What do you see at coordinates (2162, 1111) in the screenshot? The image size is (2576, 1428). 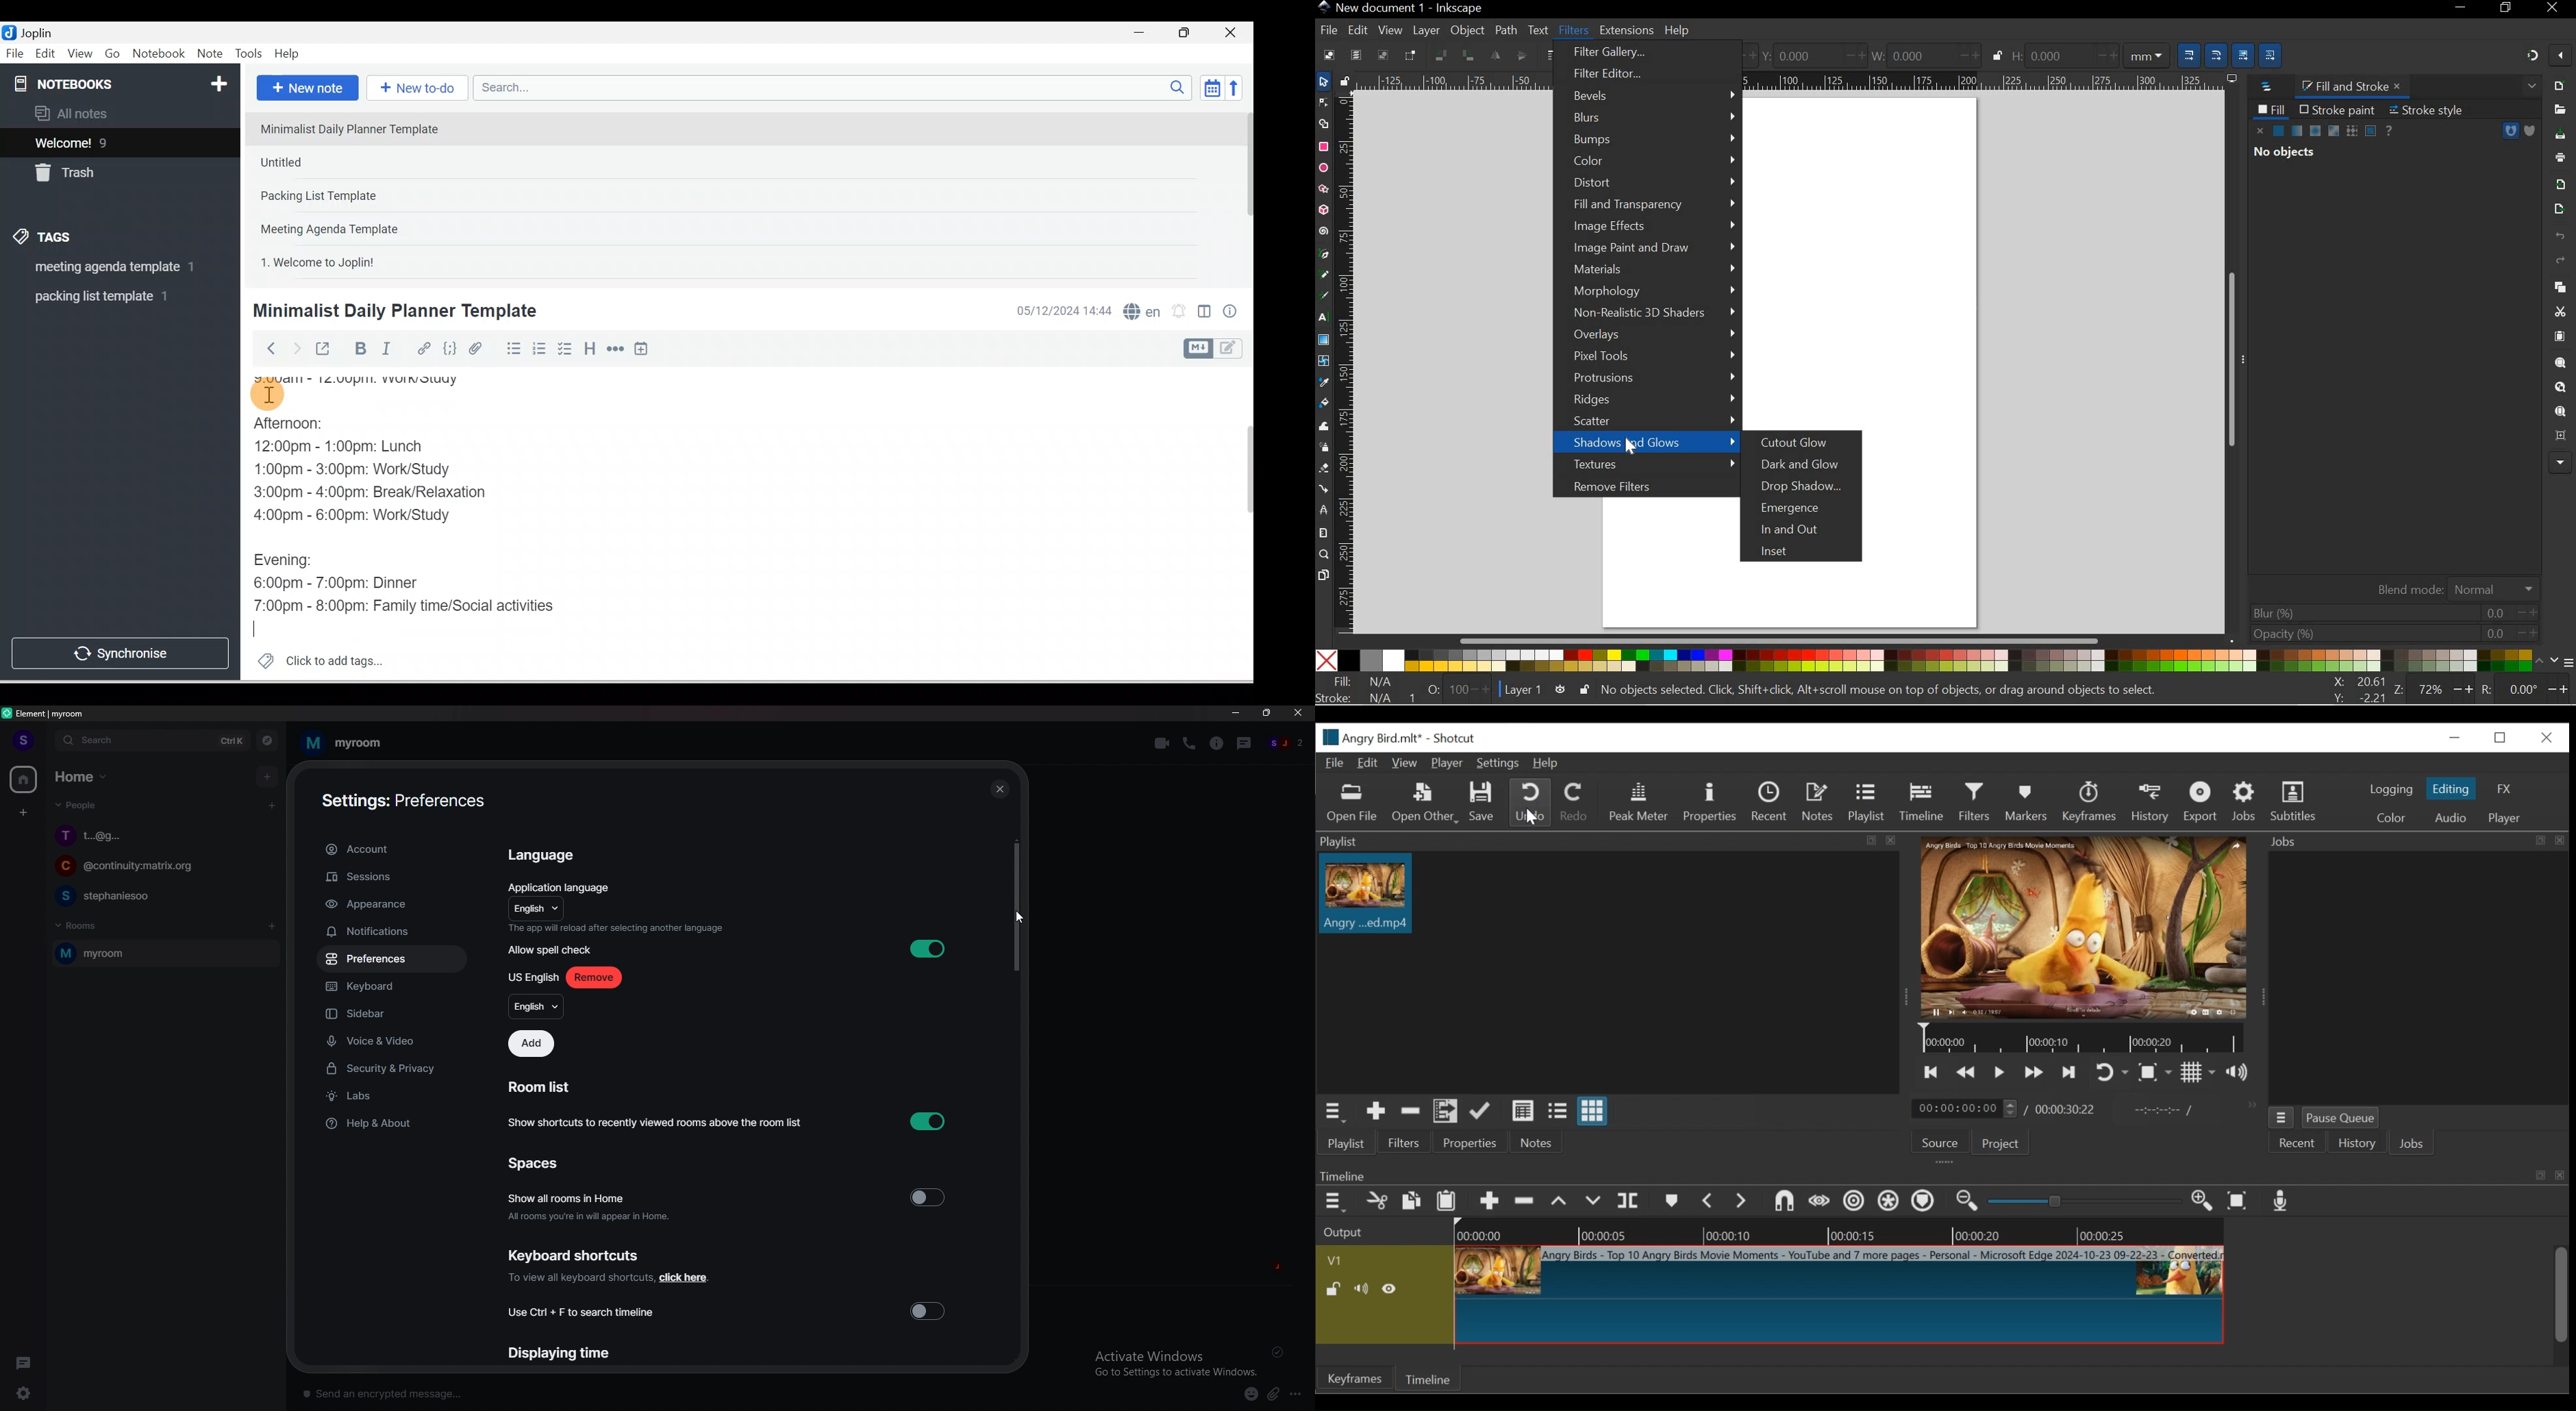 I see `In point` at bounding box center [2162, 1111].